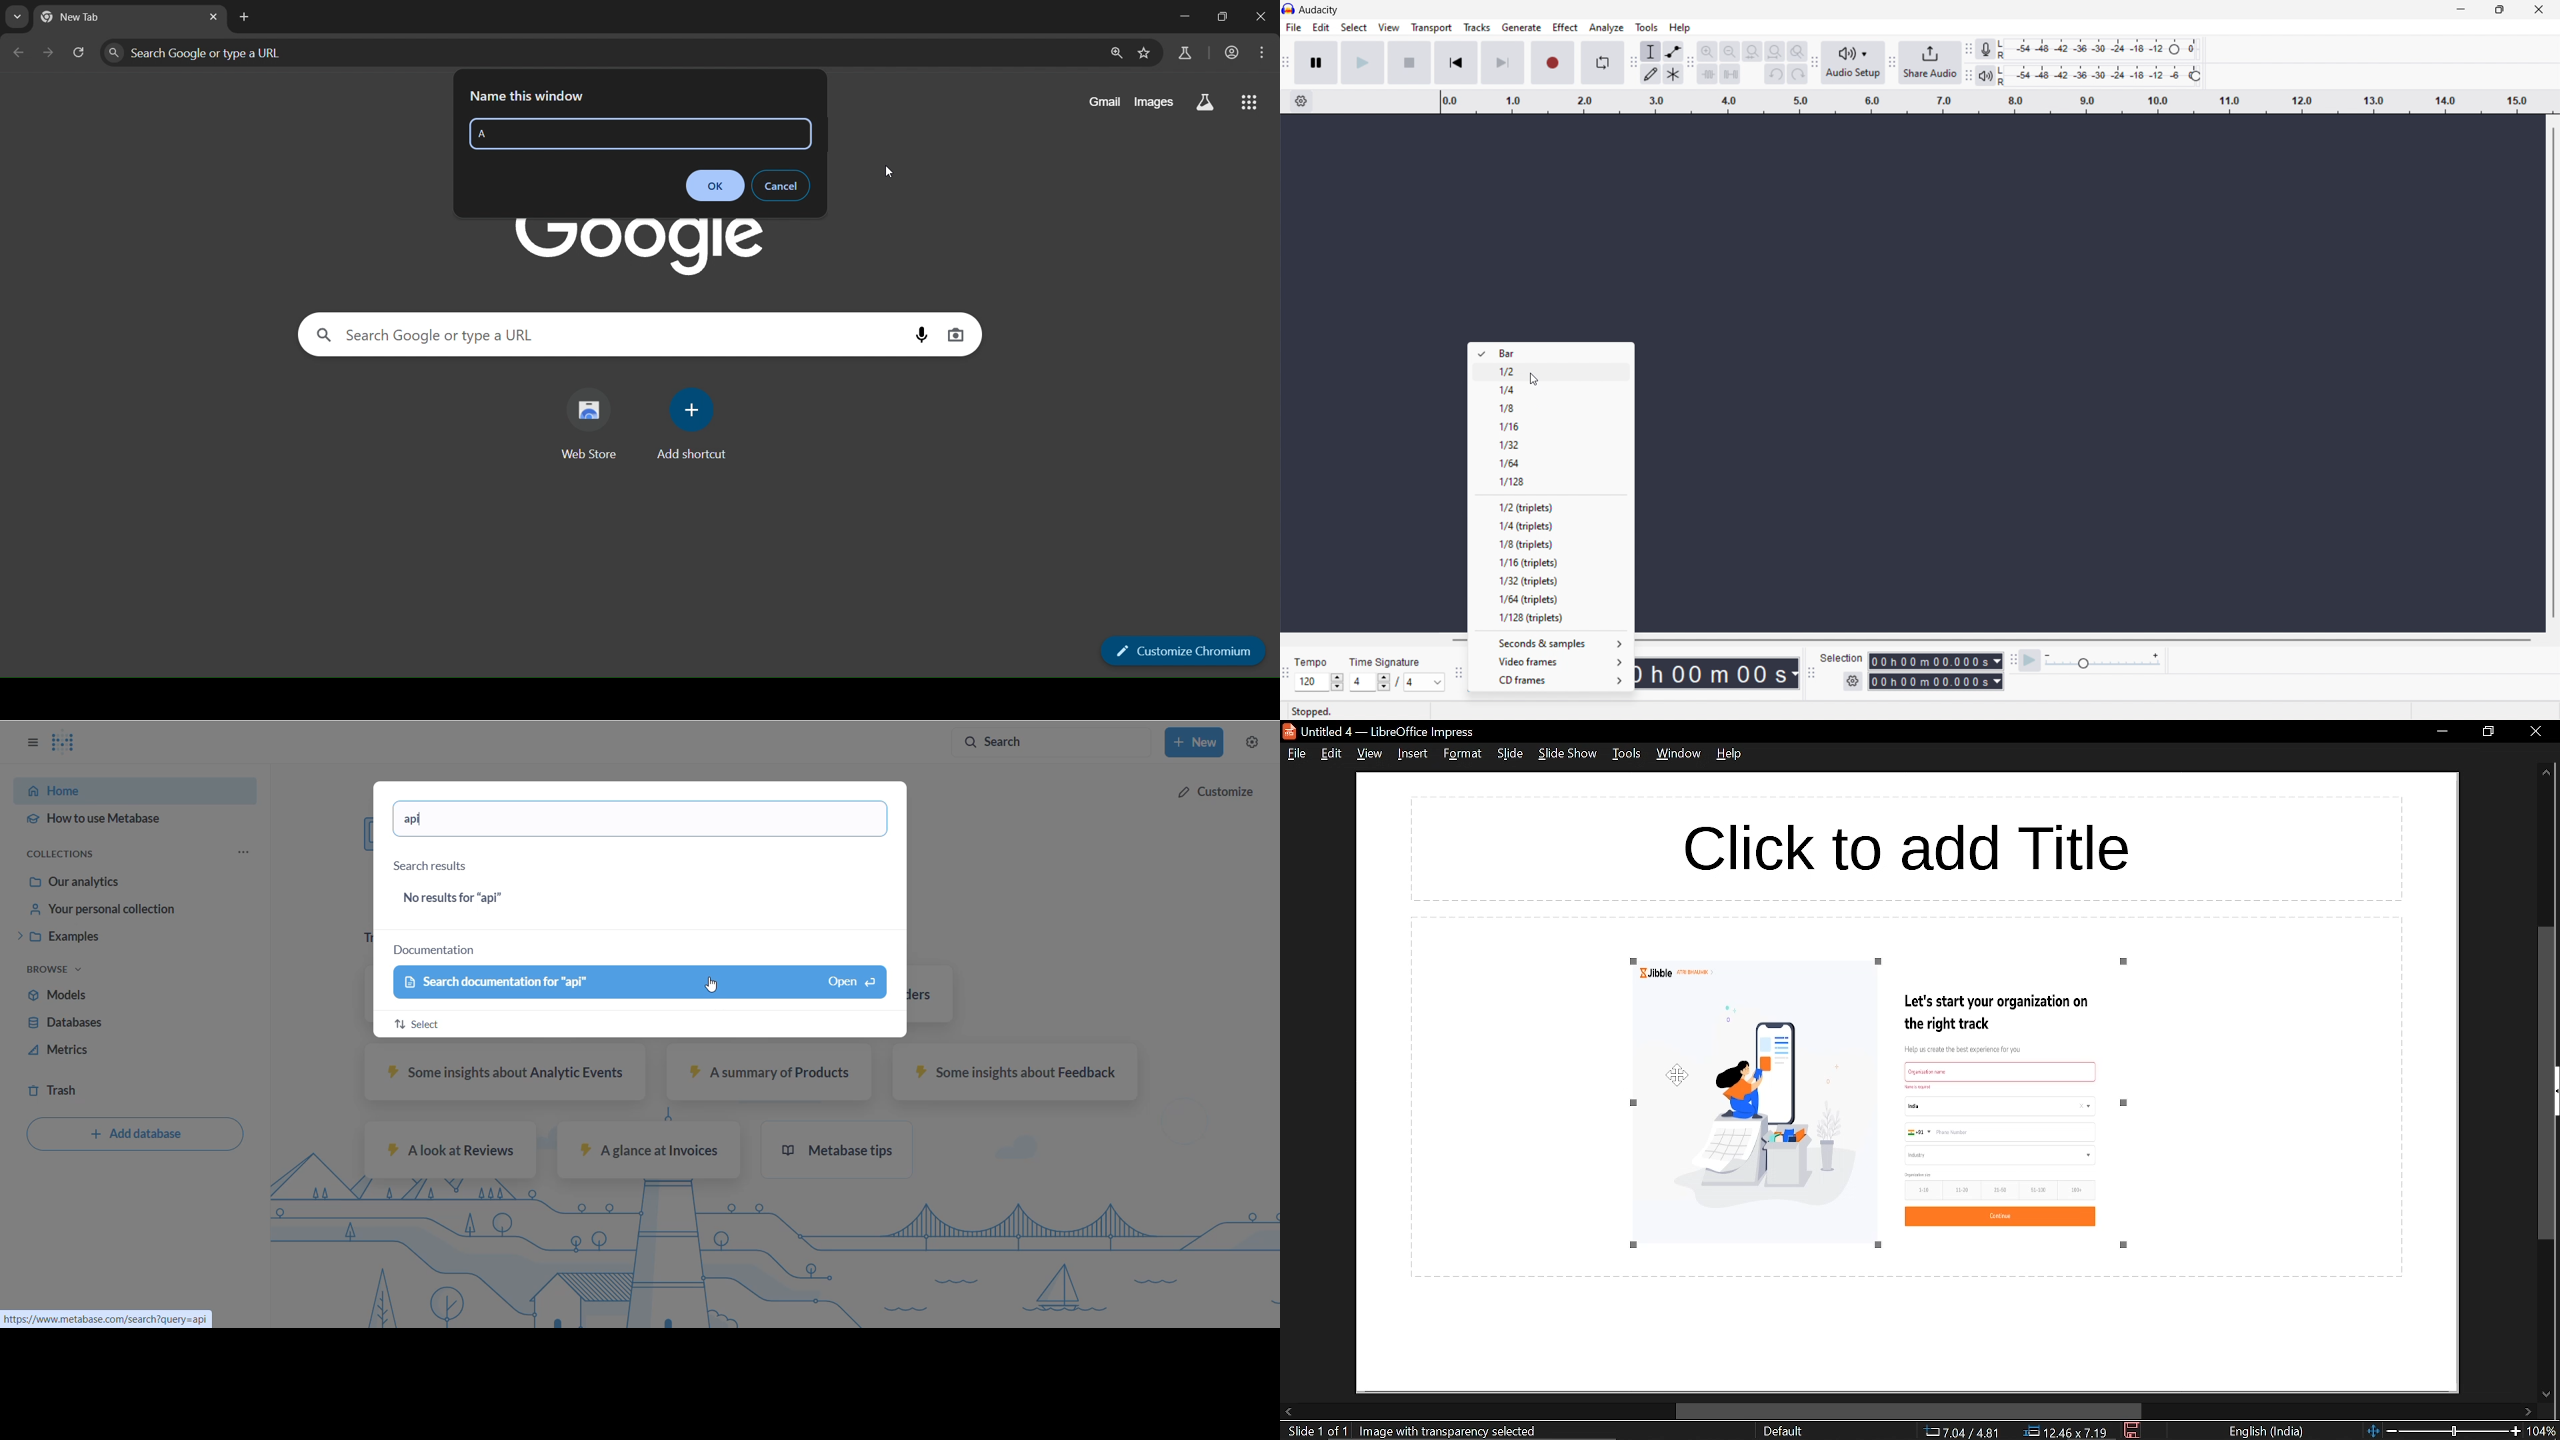 The image size is (2576, 1456). What do you see at coordinates (1502, 63) in the screenshot?
I see `skip to end` at bounding box center [1502, 63].